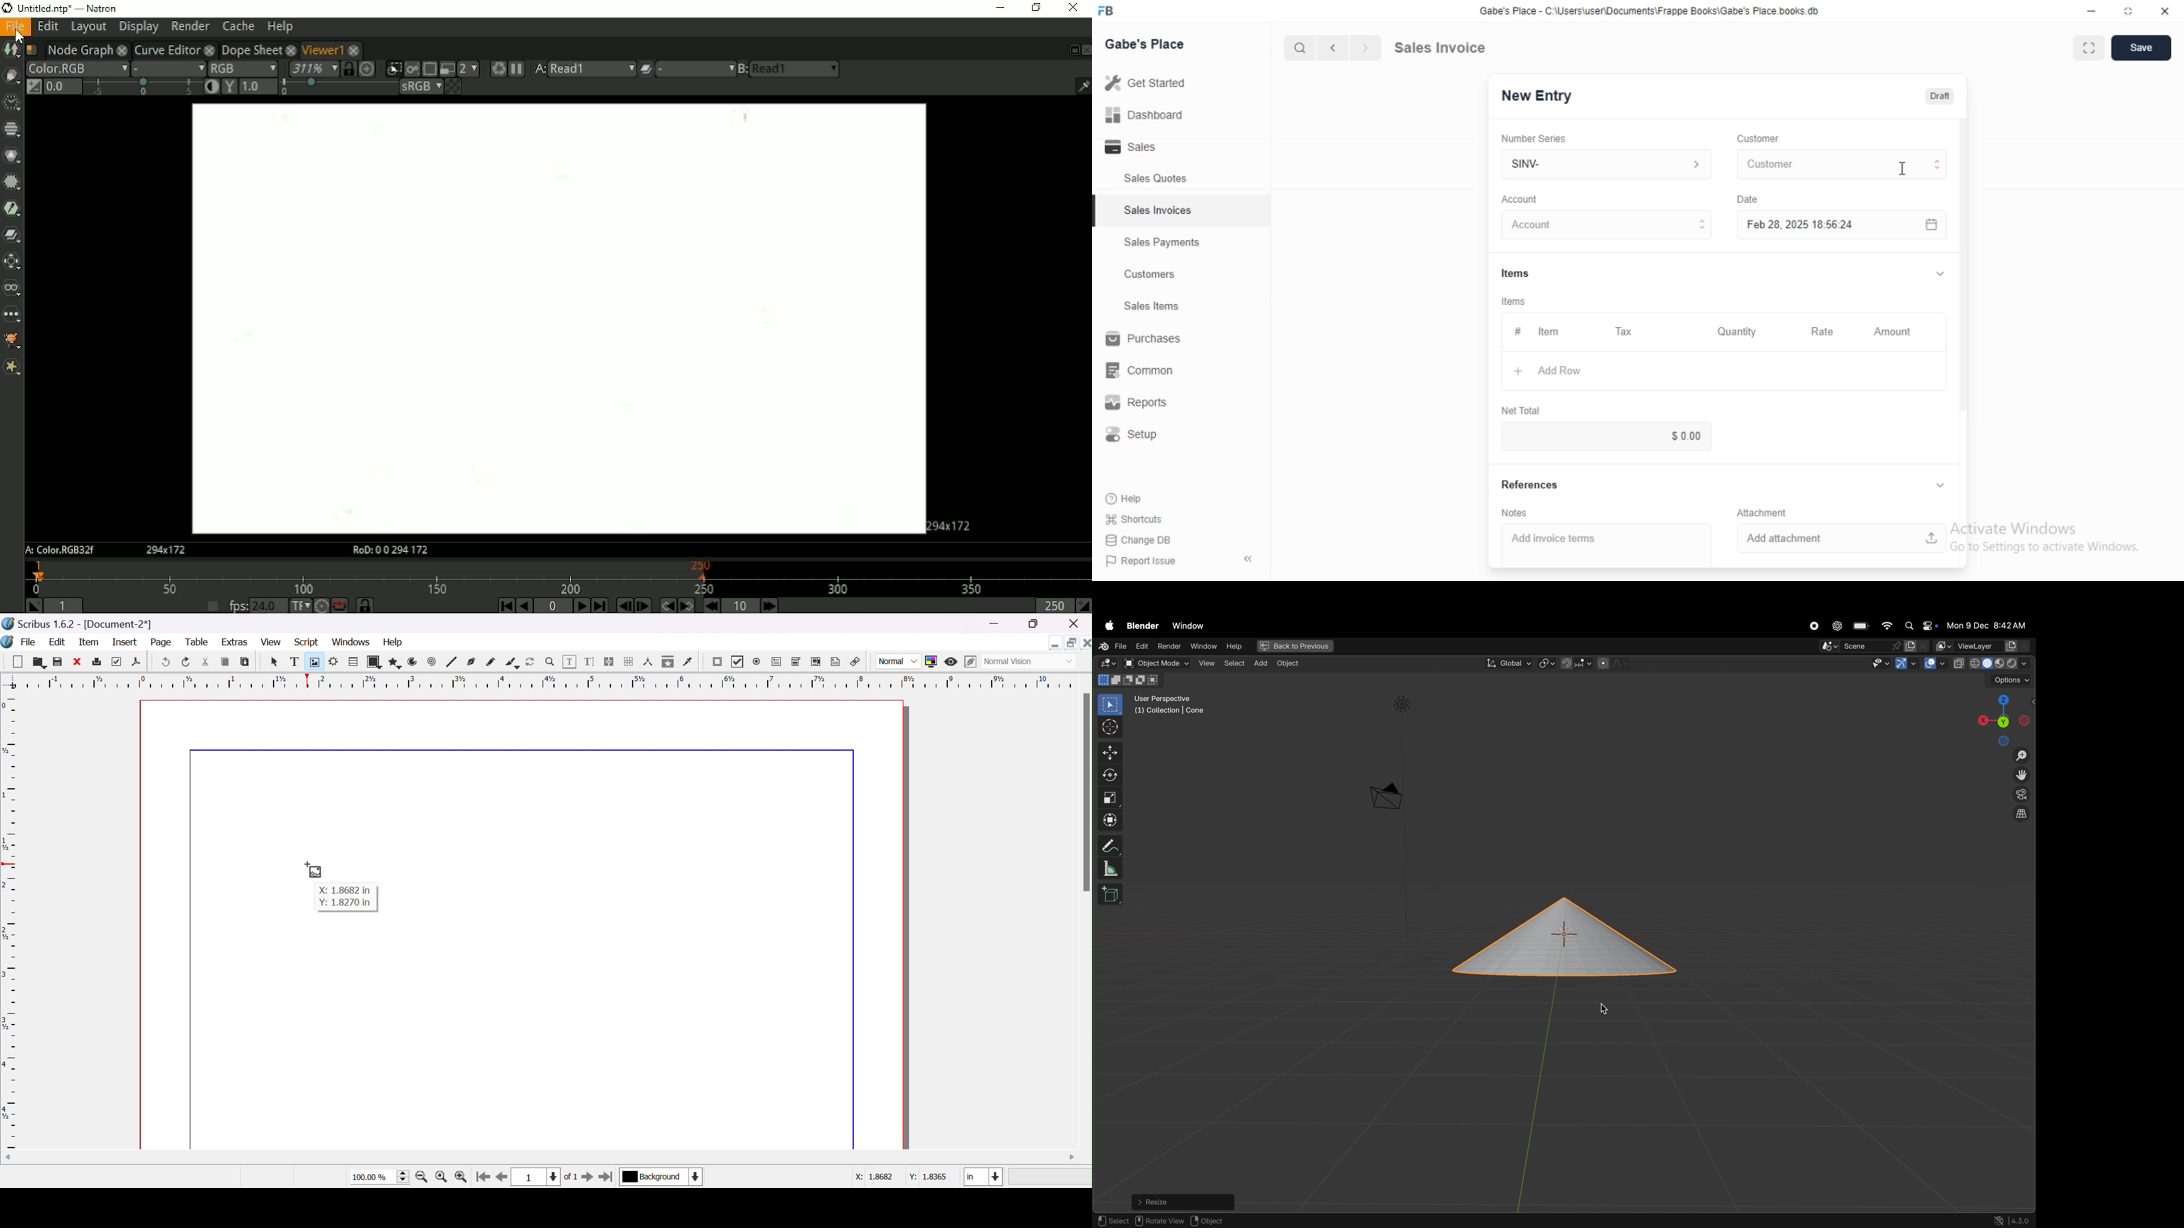  What do you see at coordinates (381, 1178) in the screenshot?
I see `100.00%` at bounding box center [381, 1178].